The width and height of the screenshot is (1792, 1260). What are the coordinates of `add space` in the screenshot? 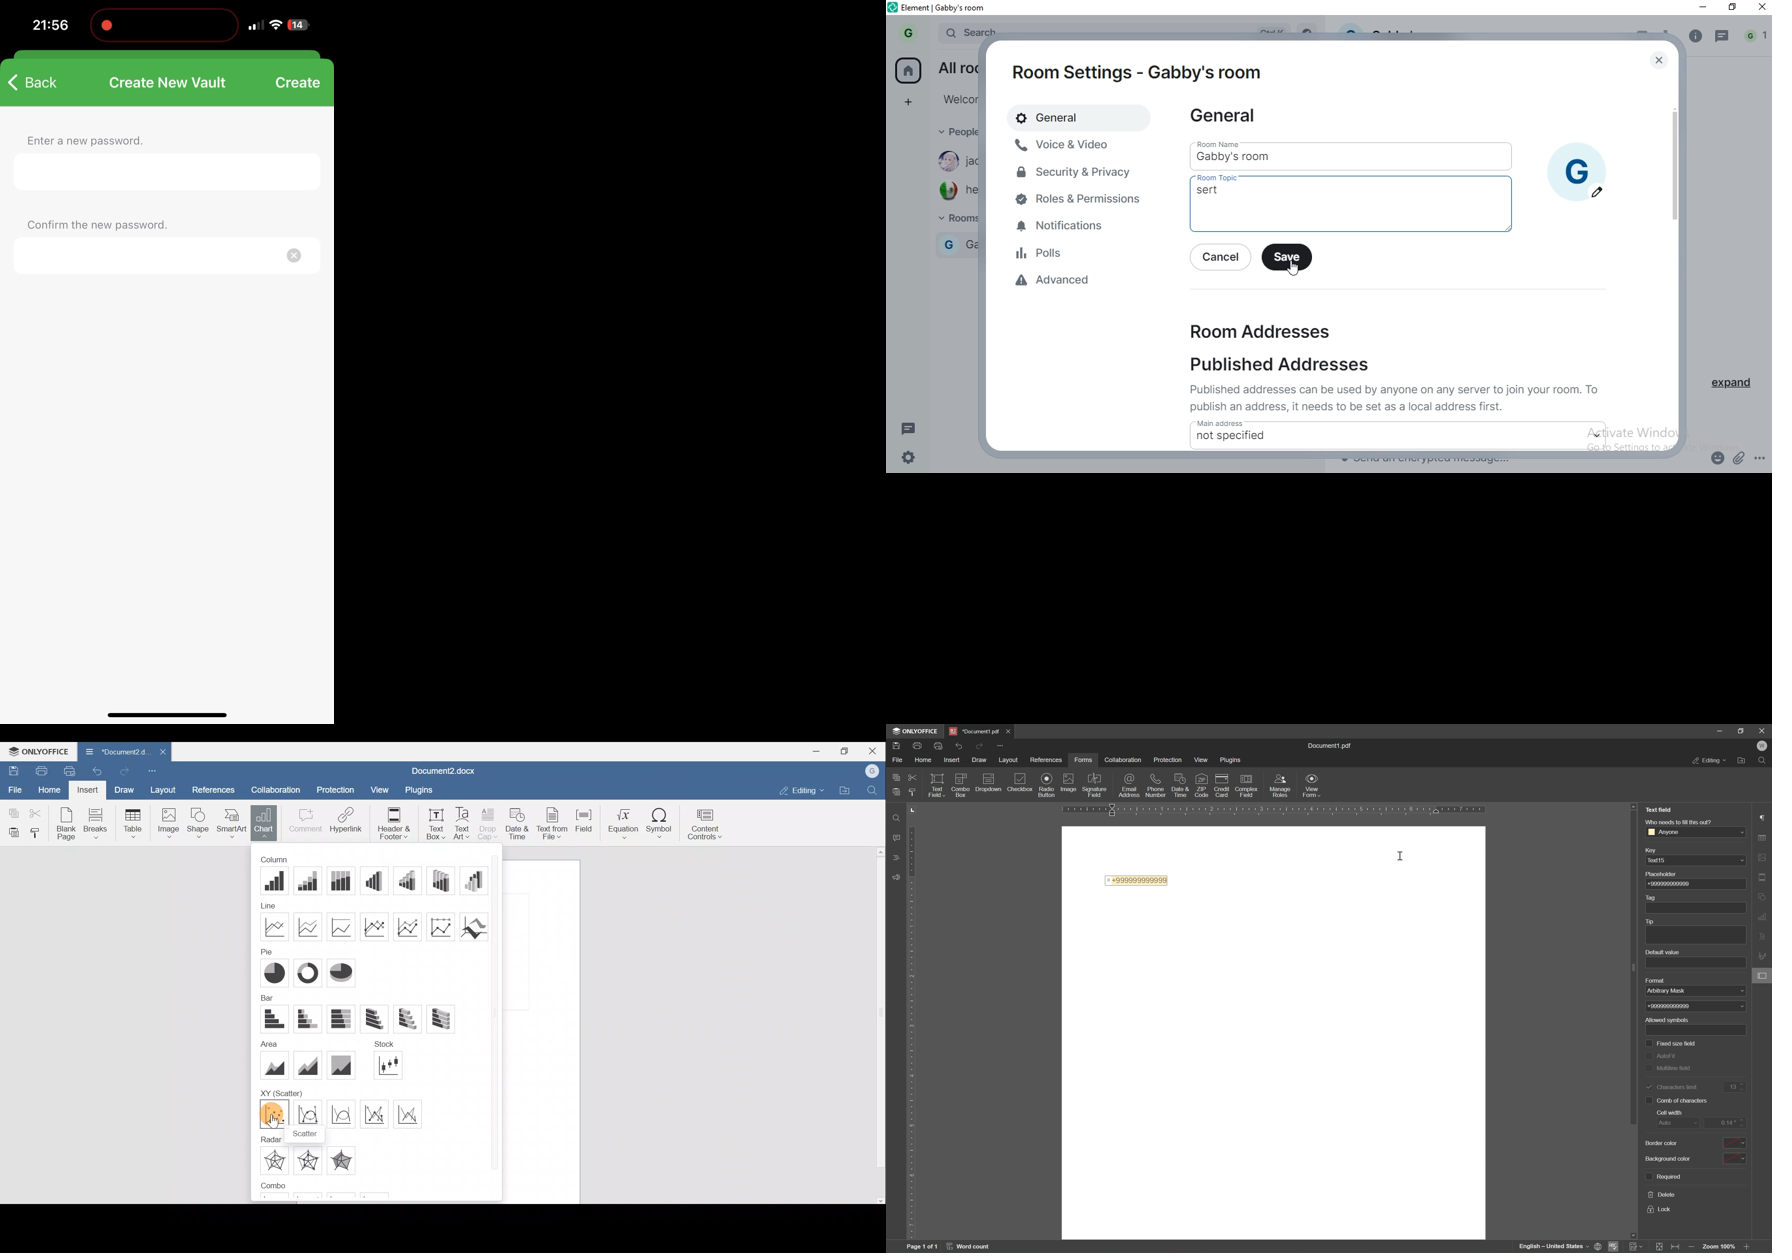 It's located at (912, 102).